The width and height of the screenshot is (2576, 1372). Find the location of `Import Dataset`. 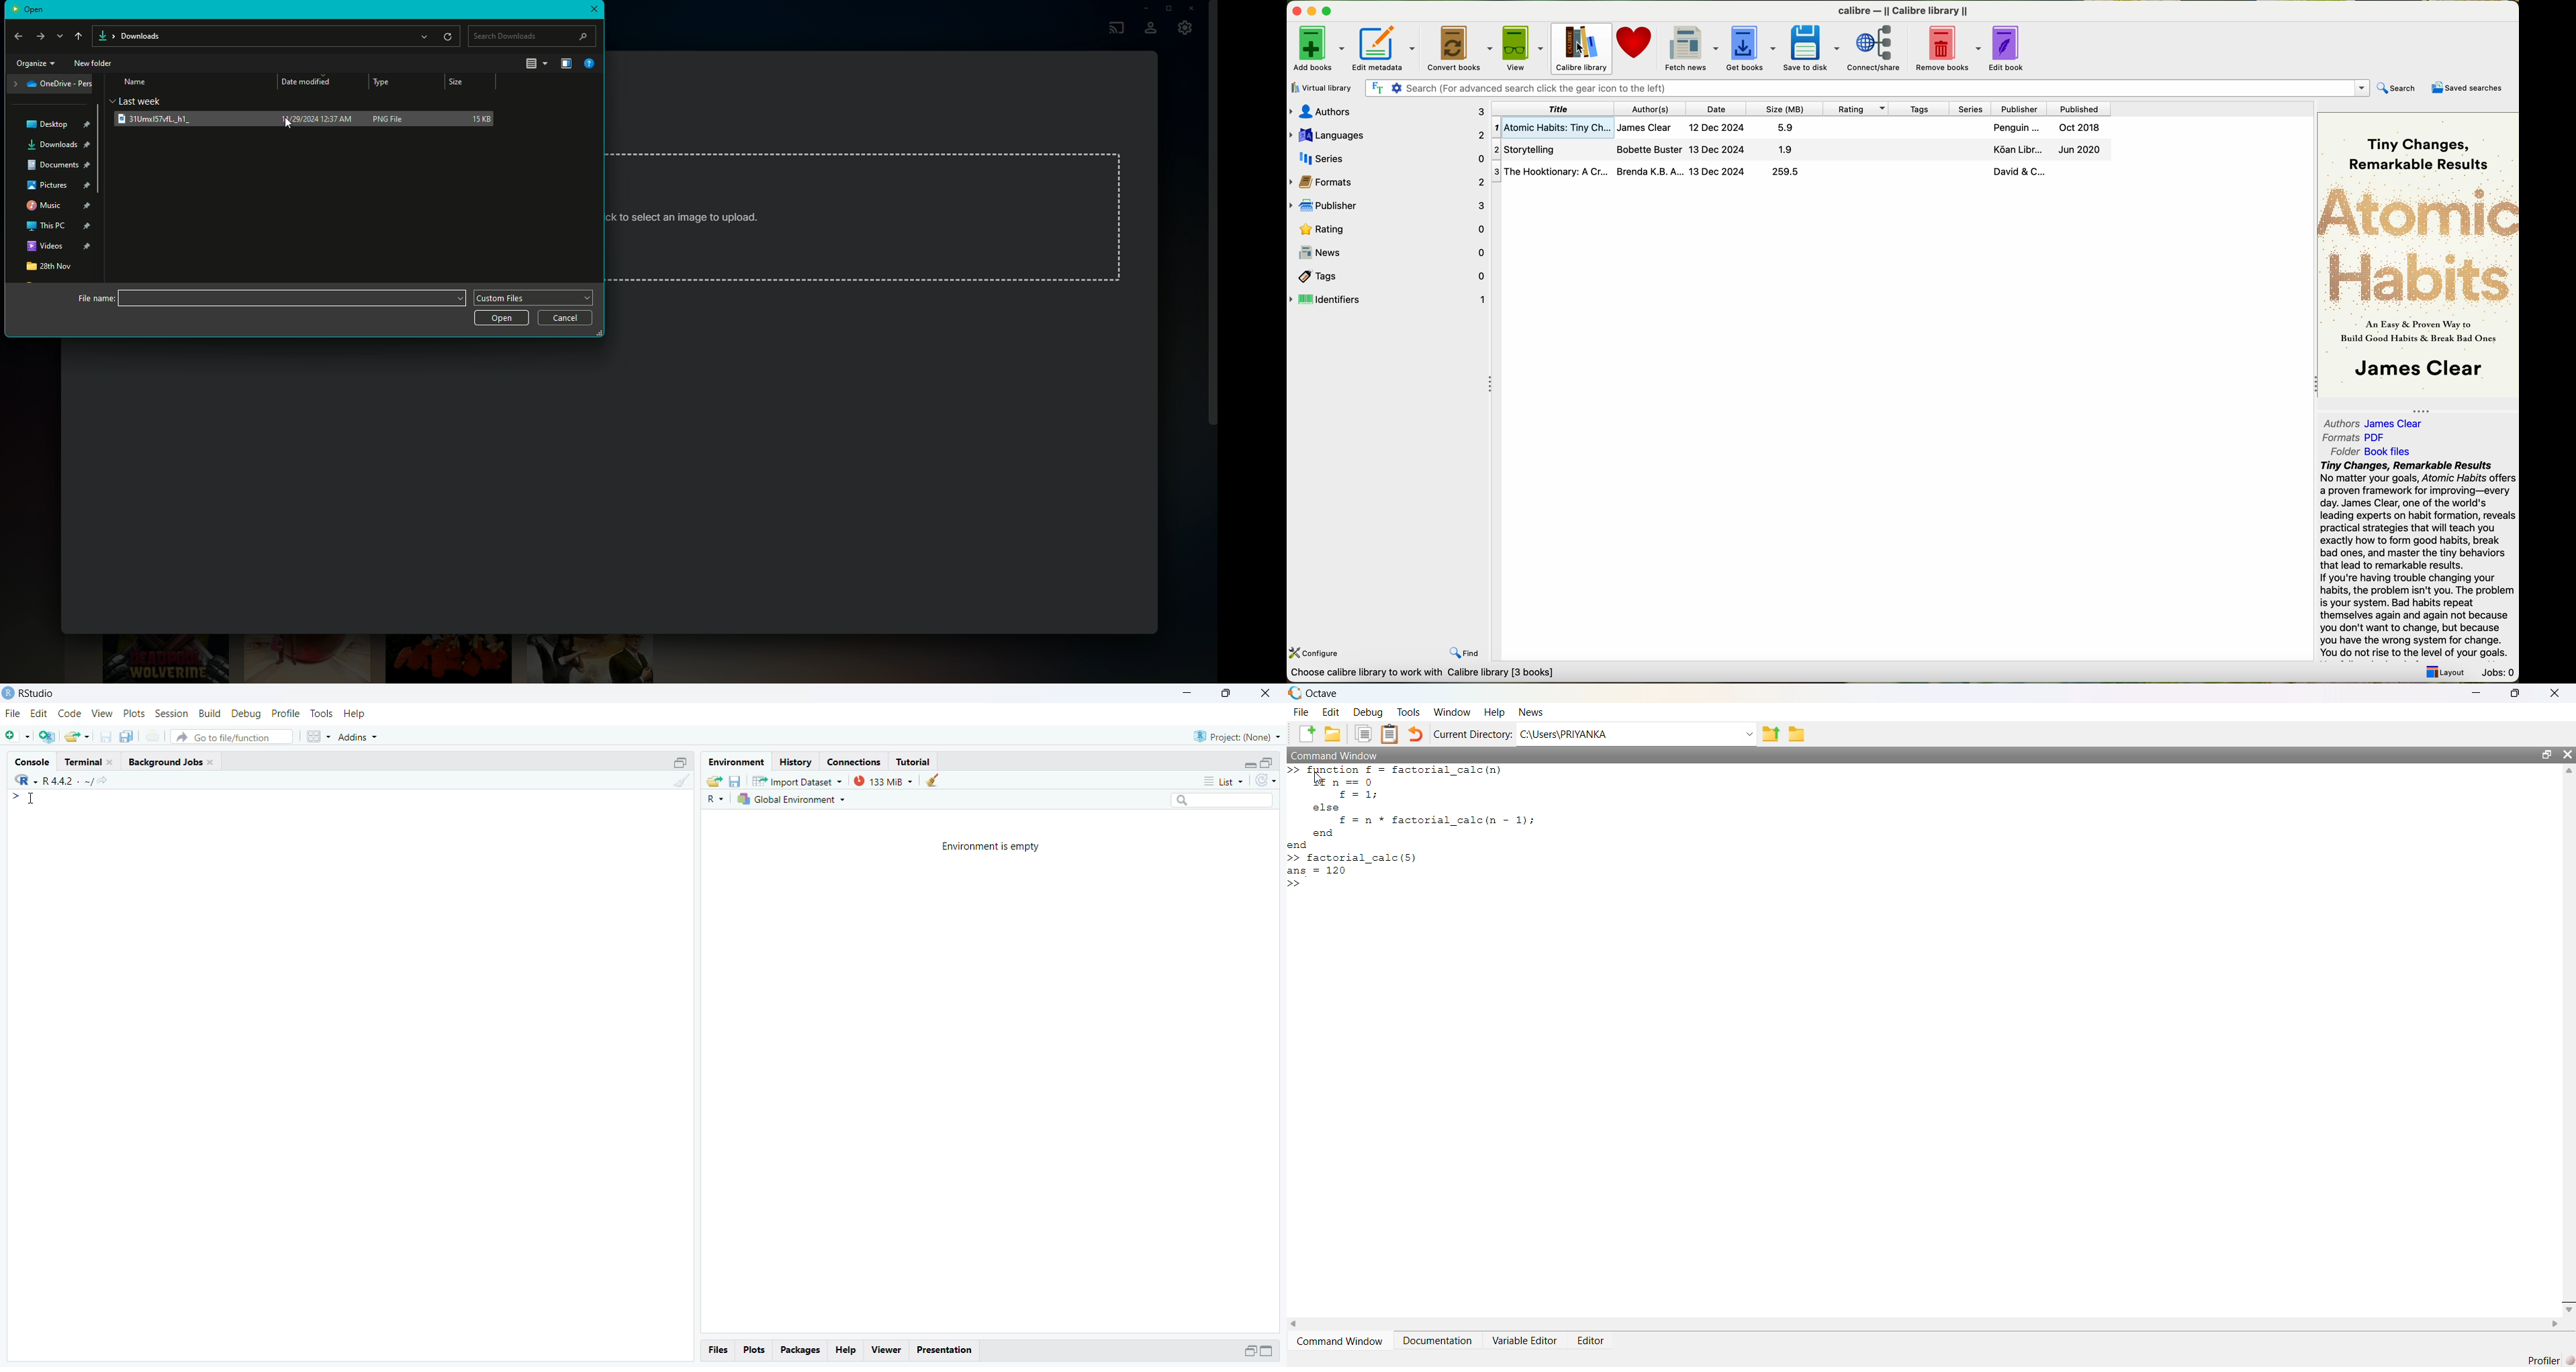

Import Dataset is located at coordinates (800, 783).